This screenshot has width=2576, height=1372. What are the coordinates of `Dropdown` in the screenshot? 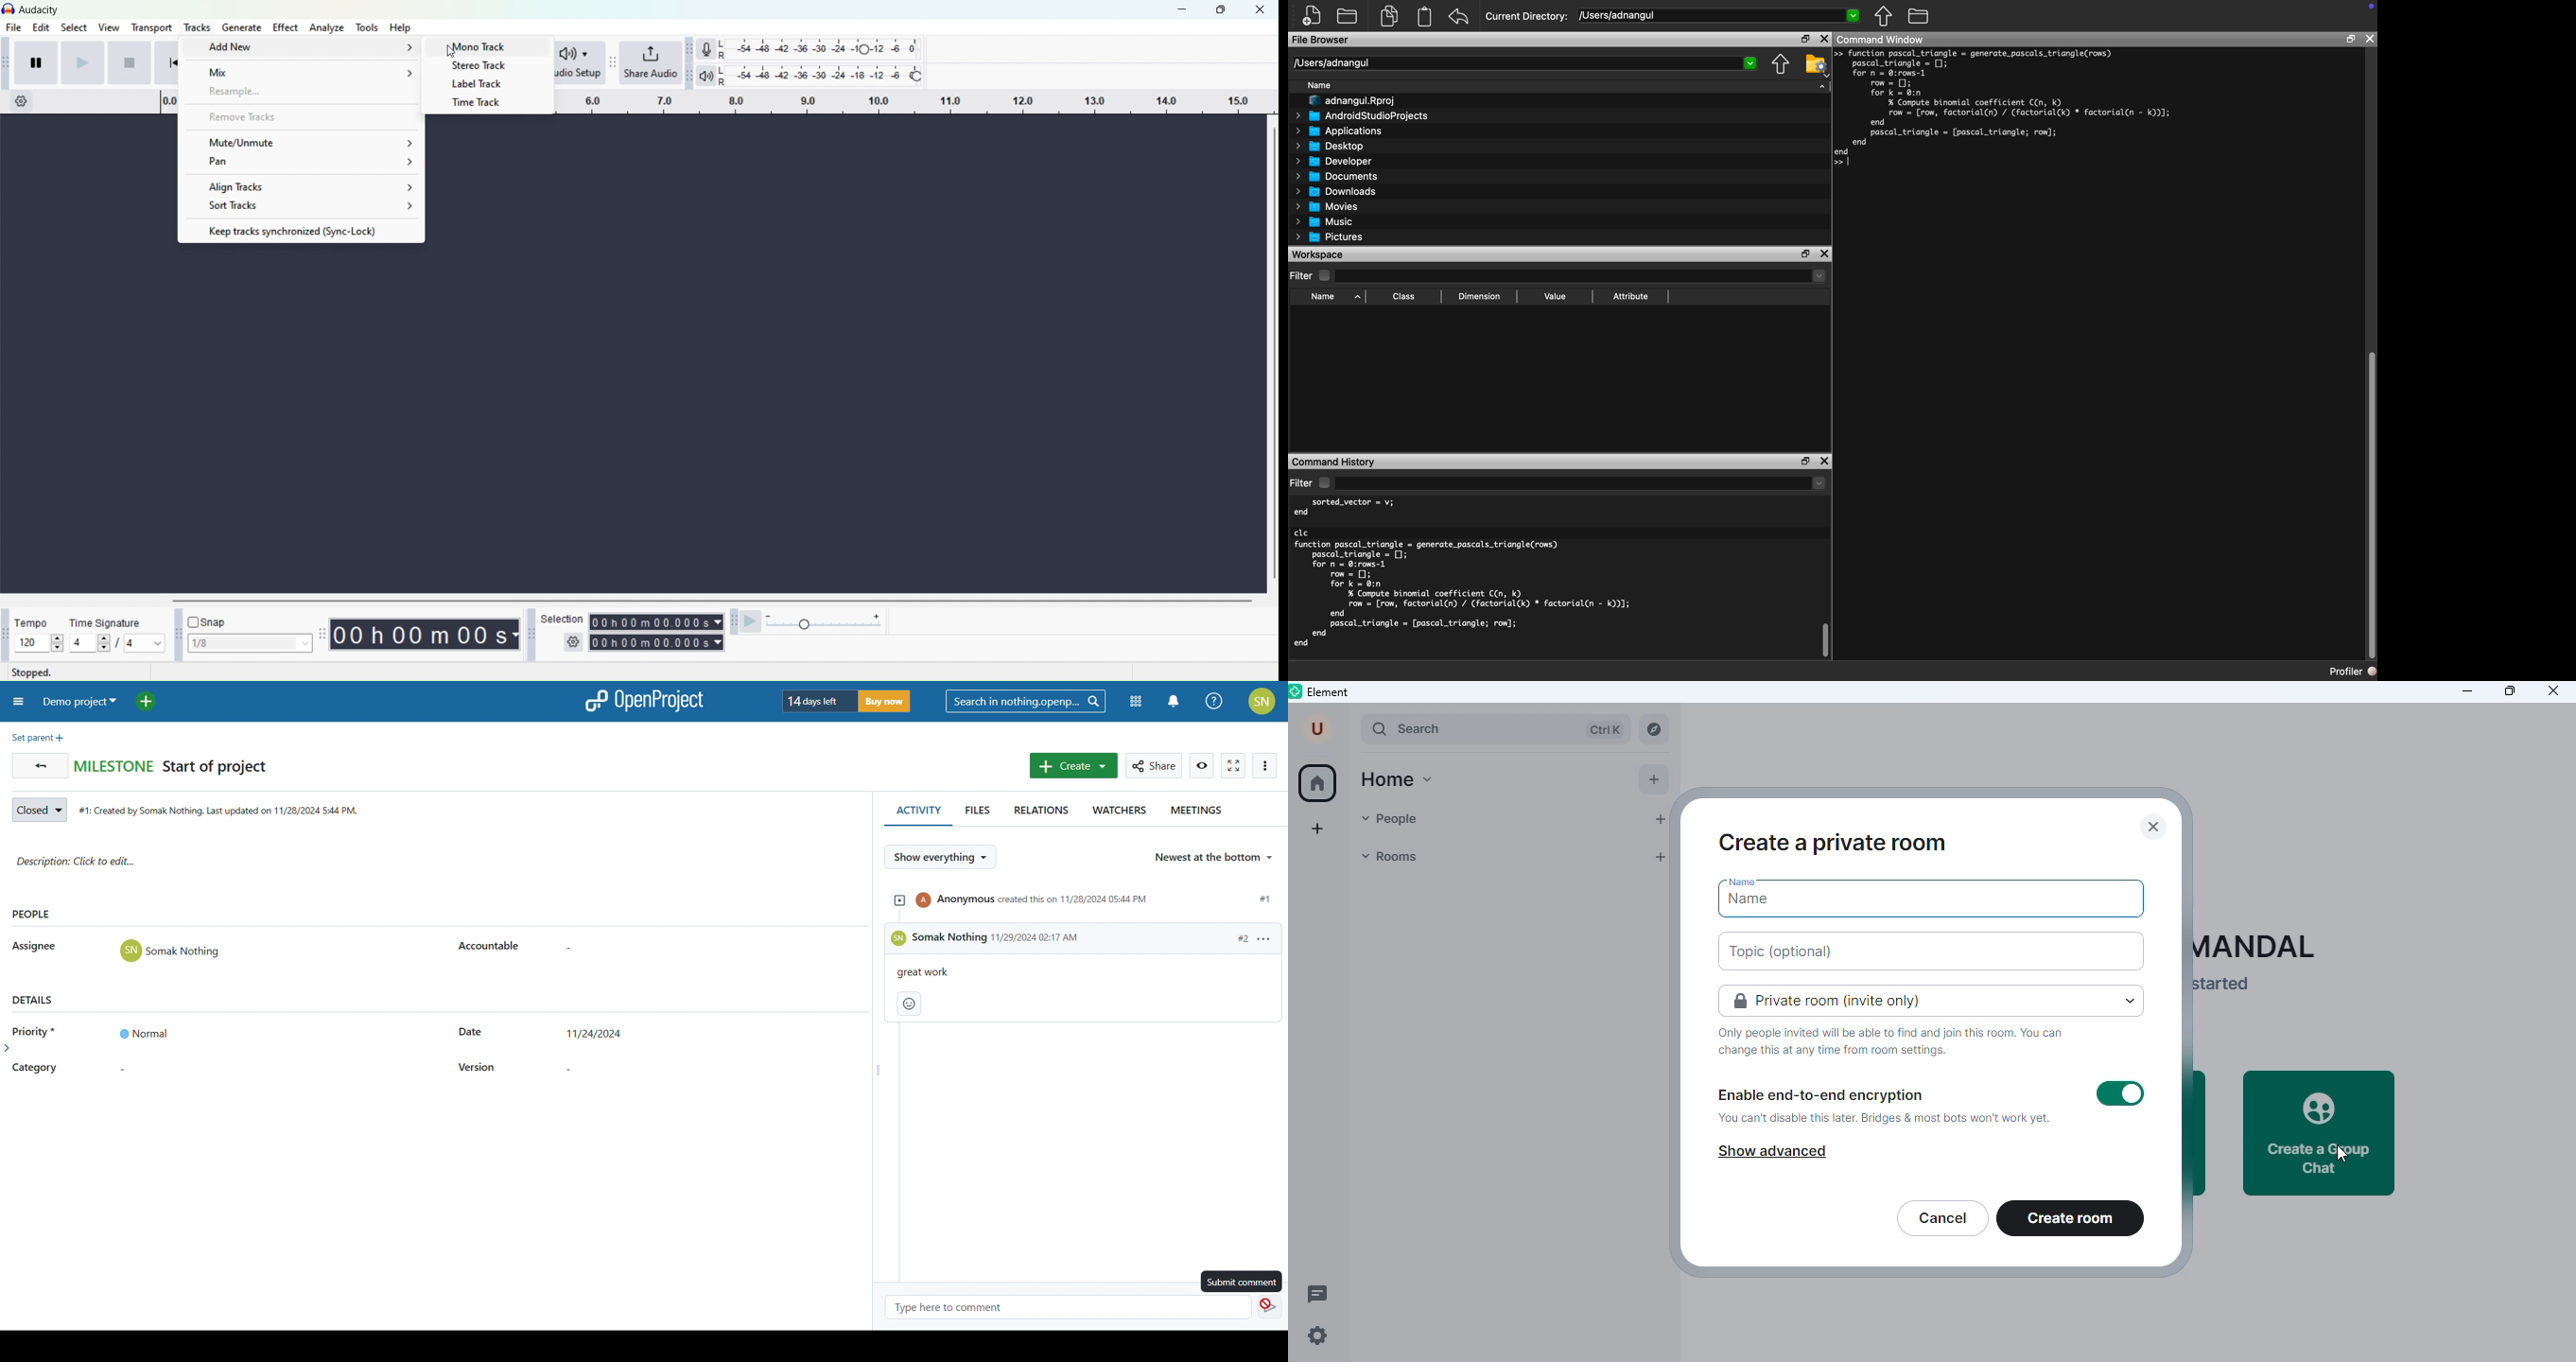 It's located at (1579, 276).